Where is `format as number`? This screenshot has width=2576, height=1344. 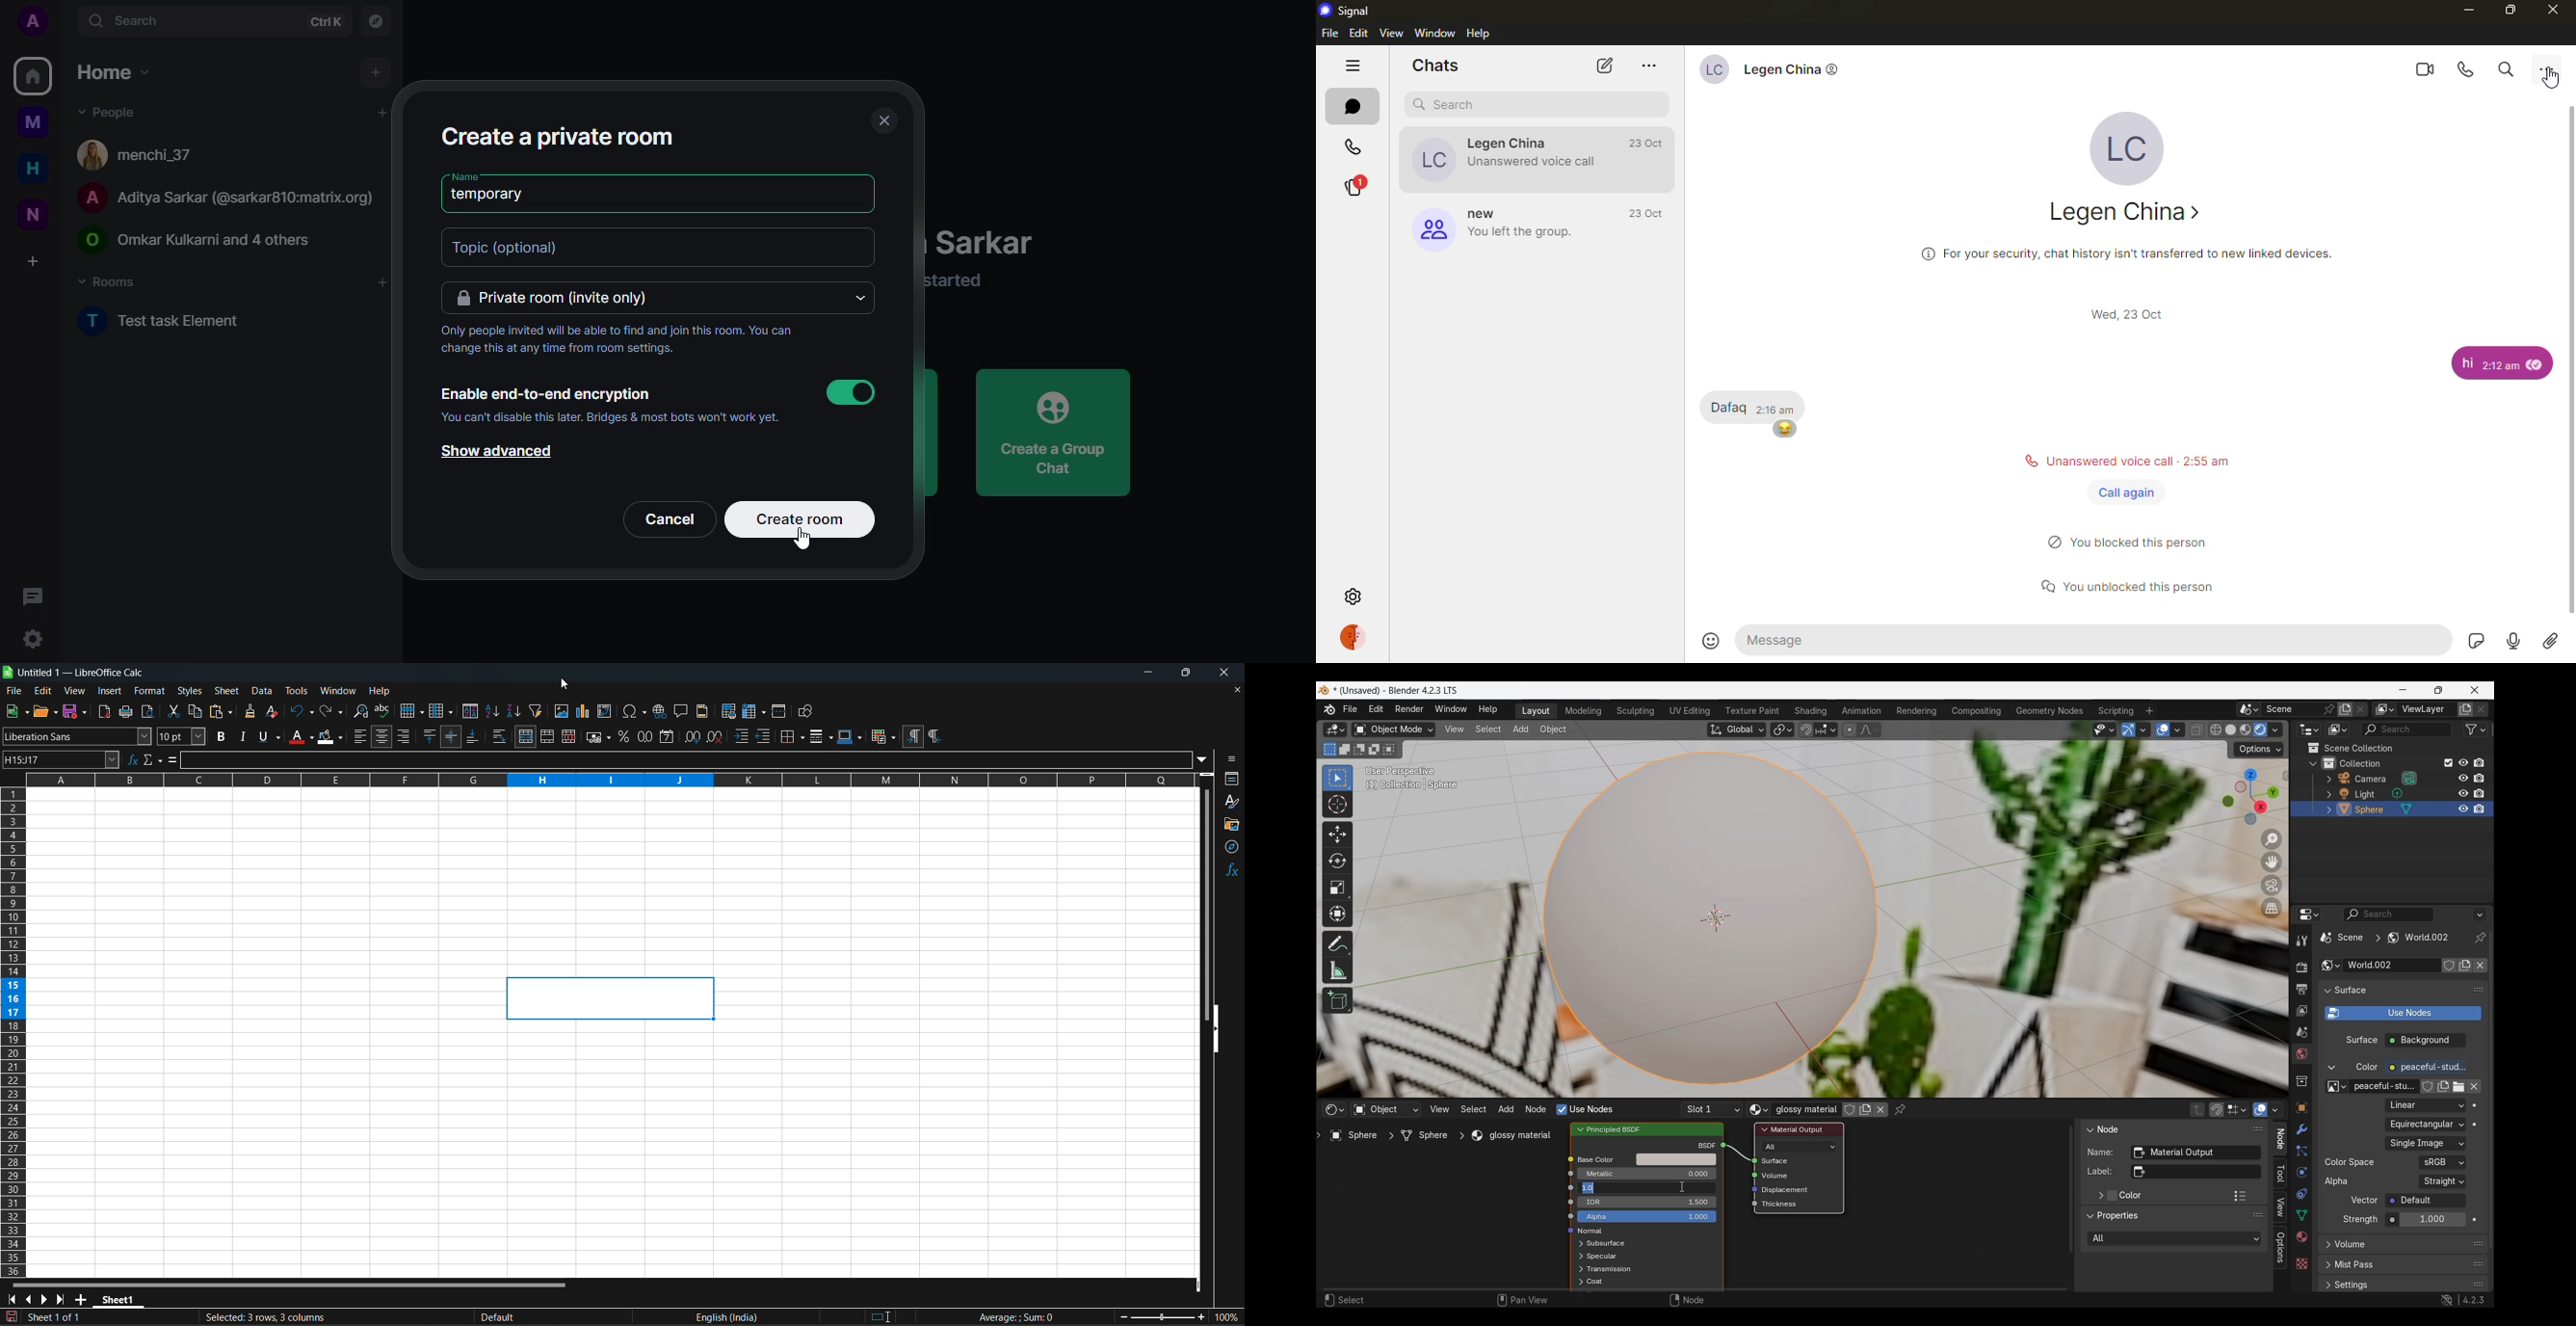 format as number is located at coordinates (648, 736).